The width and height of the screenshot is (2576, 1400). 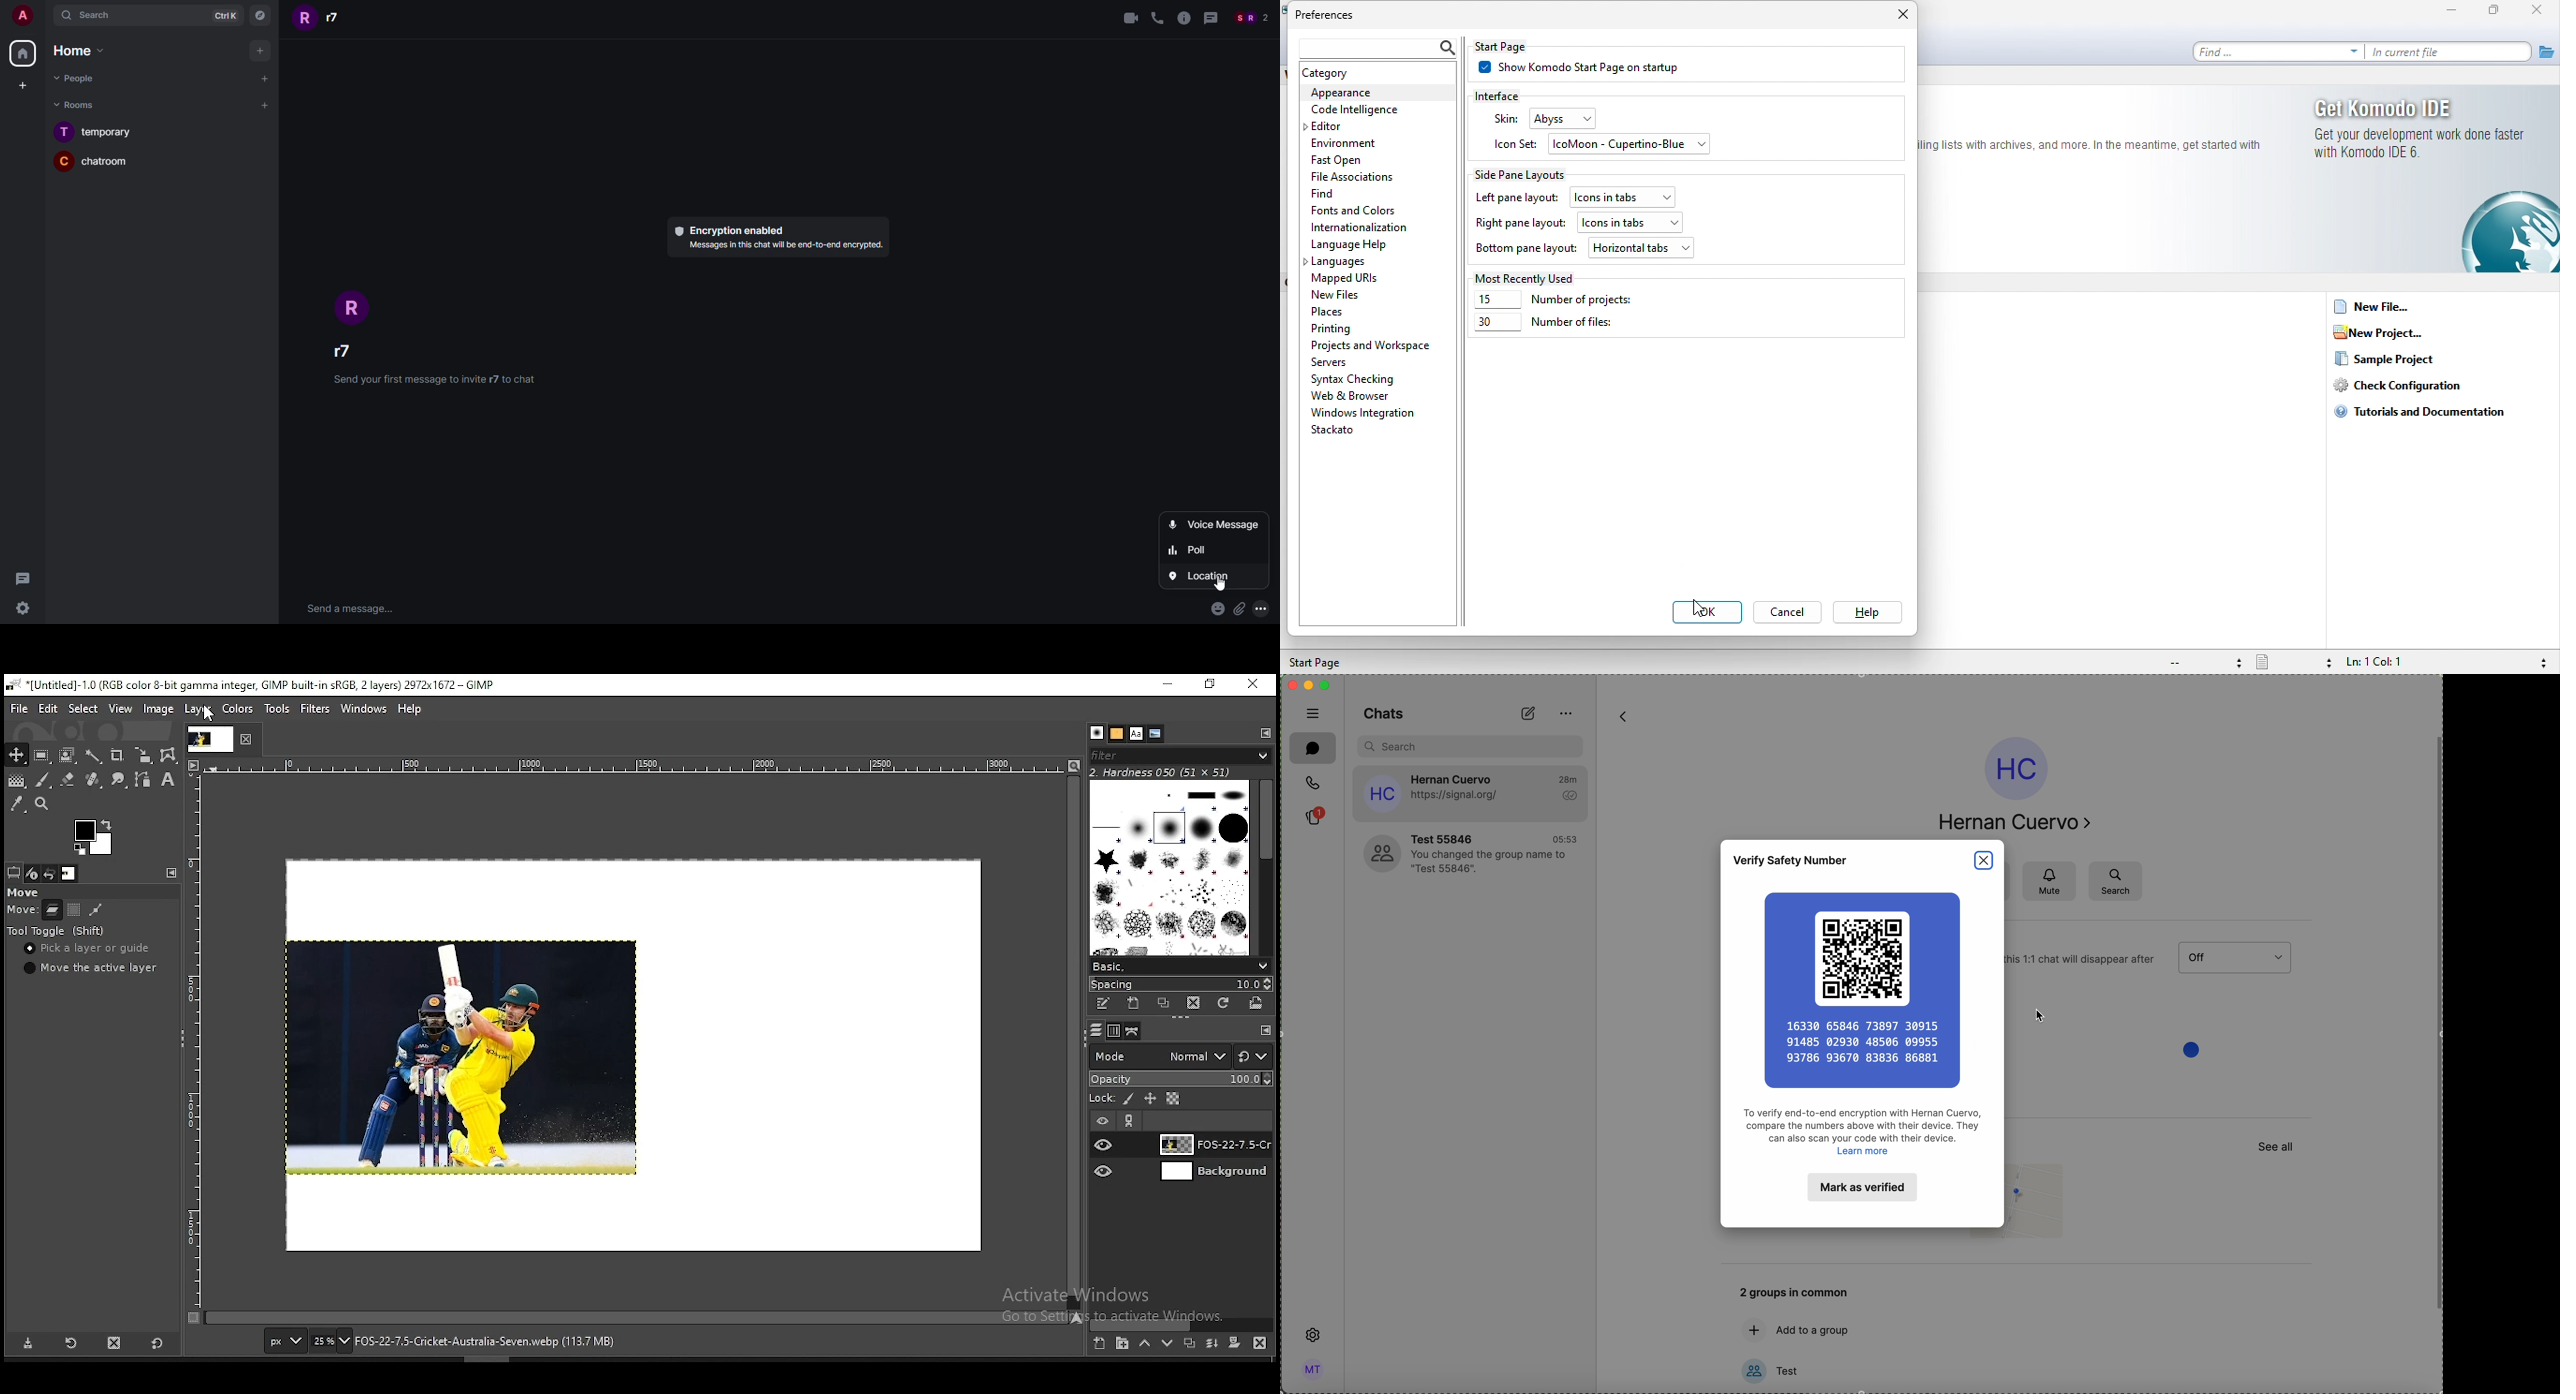 What do you see at coordinates (70, 1344) in the screenshot?
I see `restore tool preset` at bounding box center [70, 1344].